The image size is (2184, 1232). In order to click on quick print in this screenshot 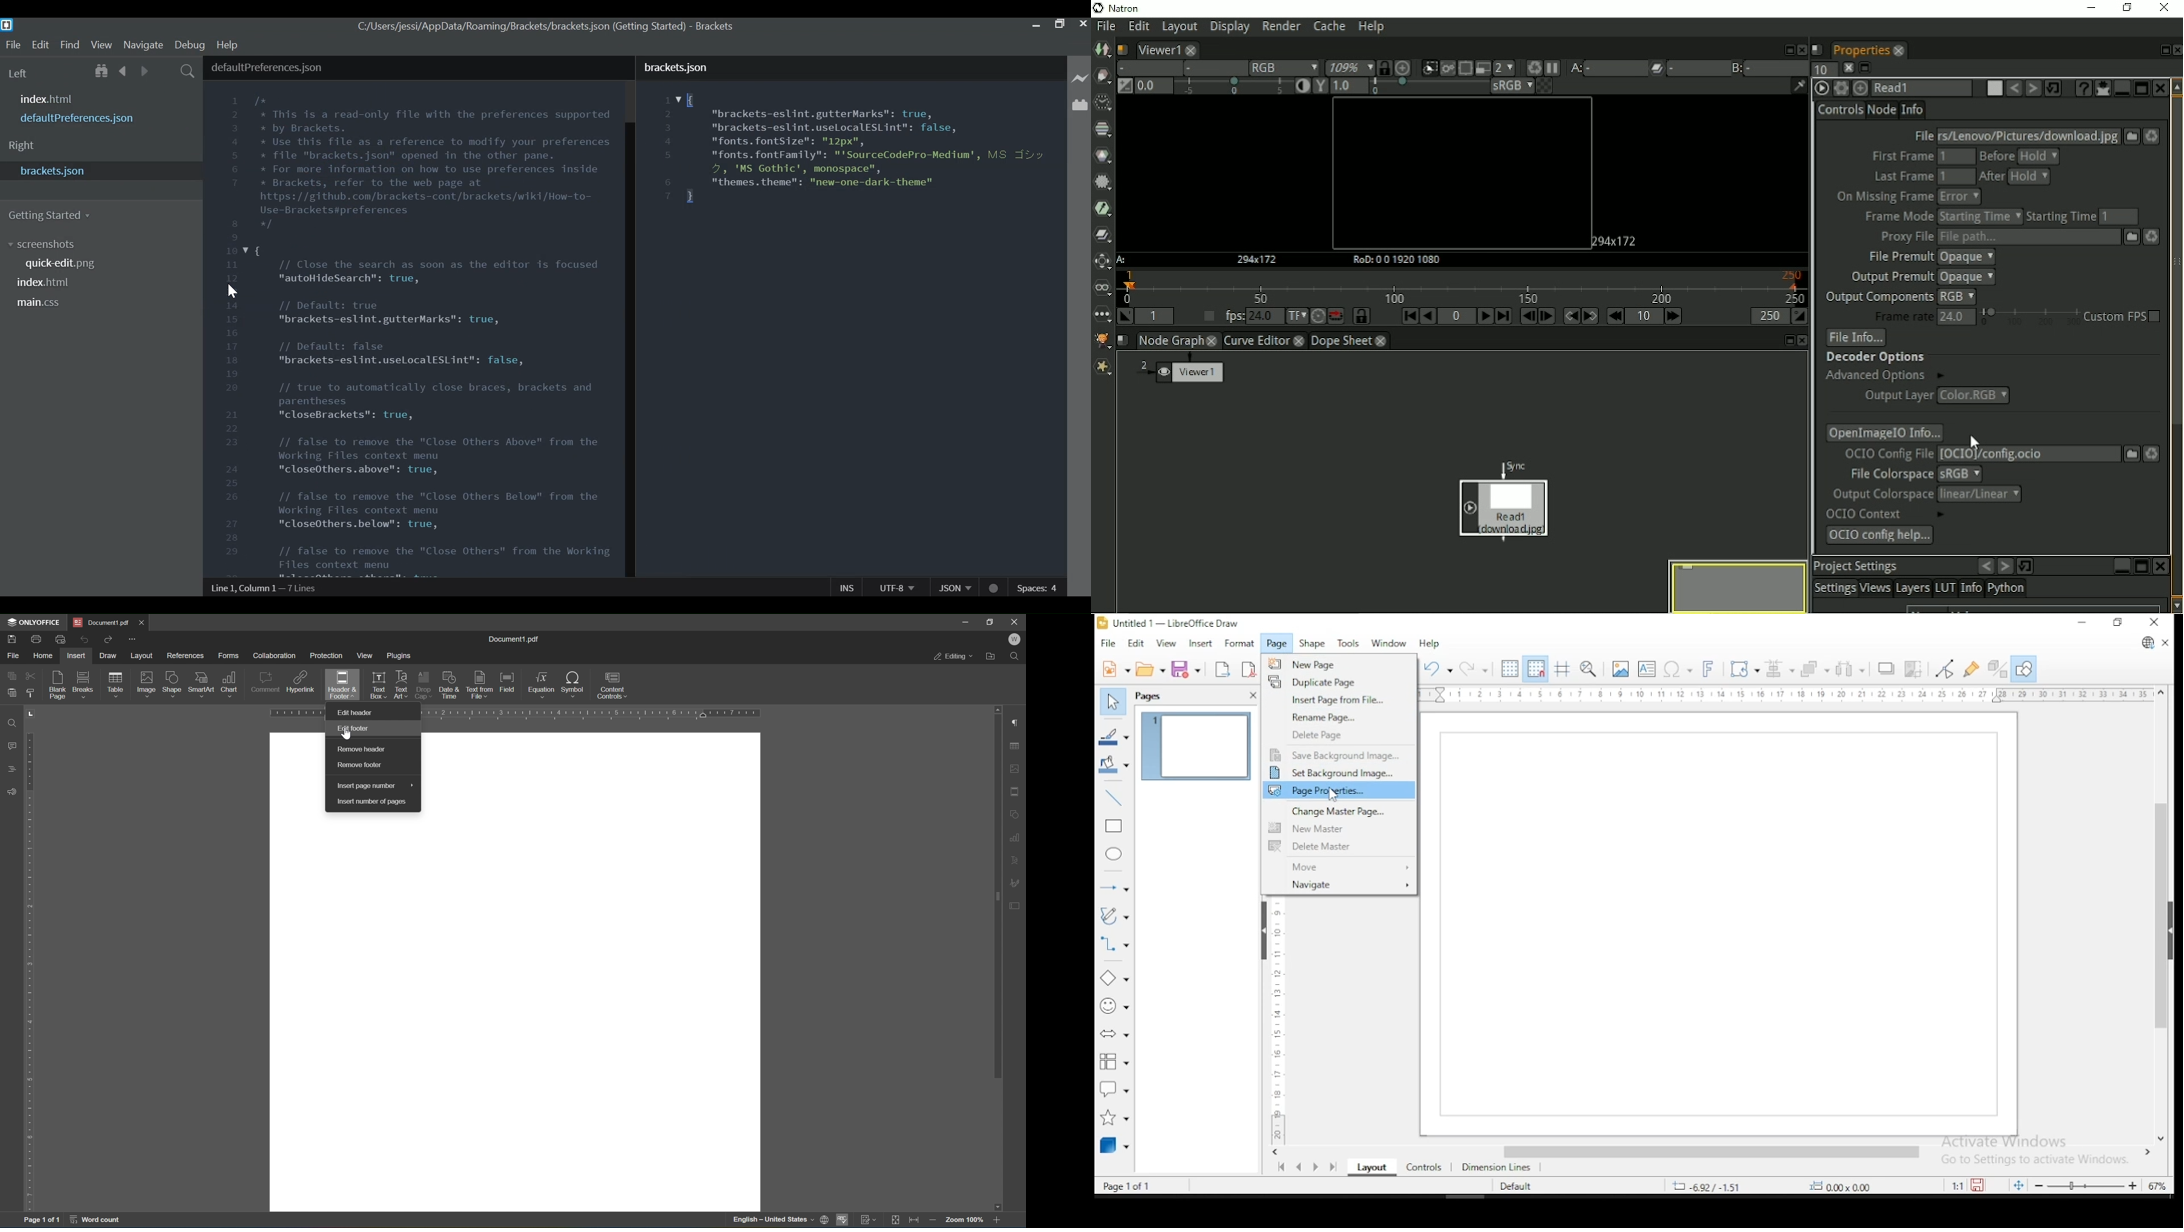, I will do `click(61, 640)`.